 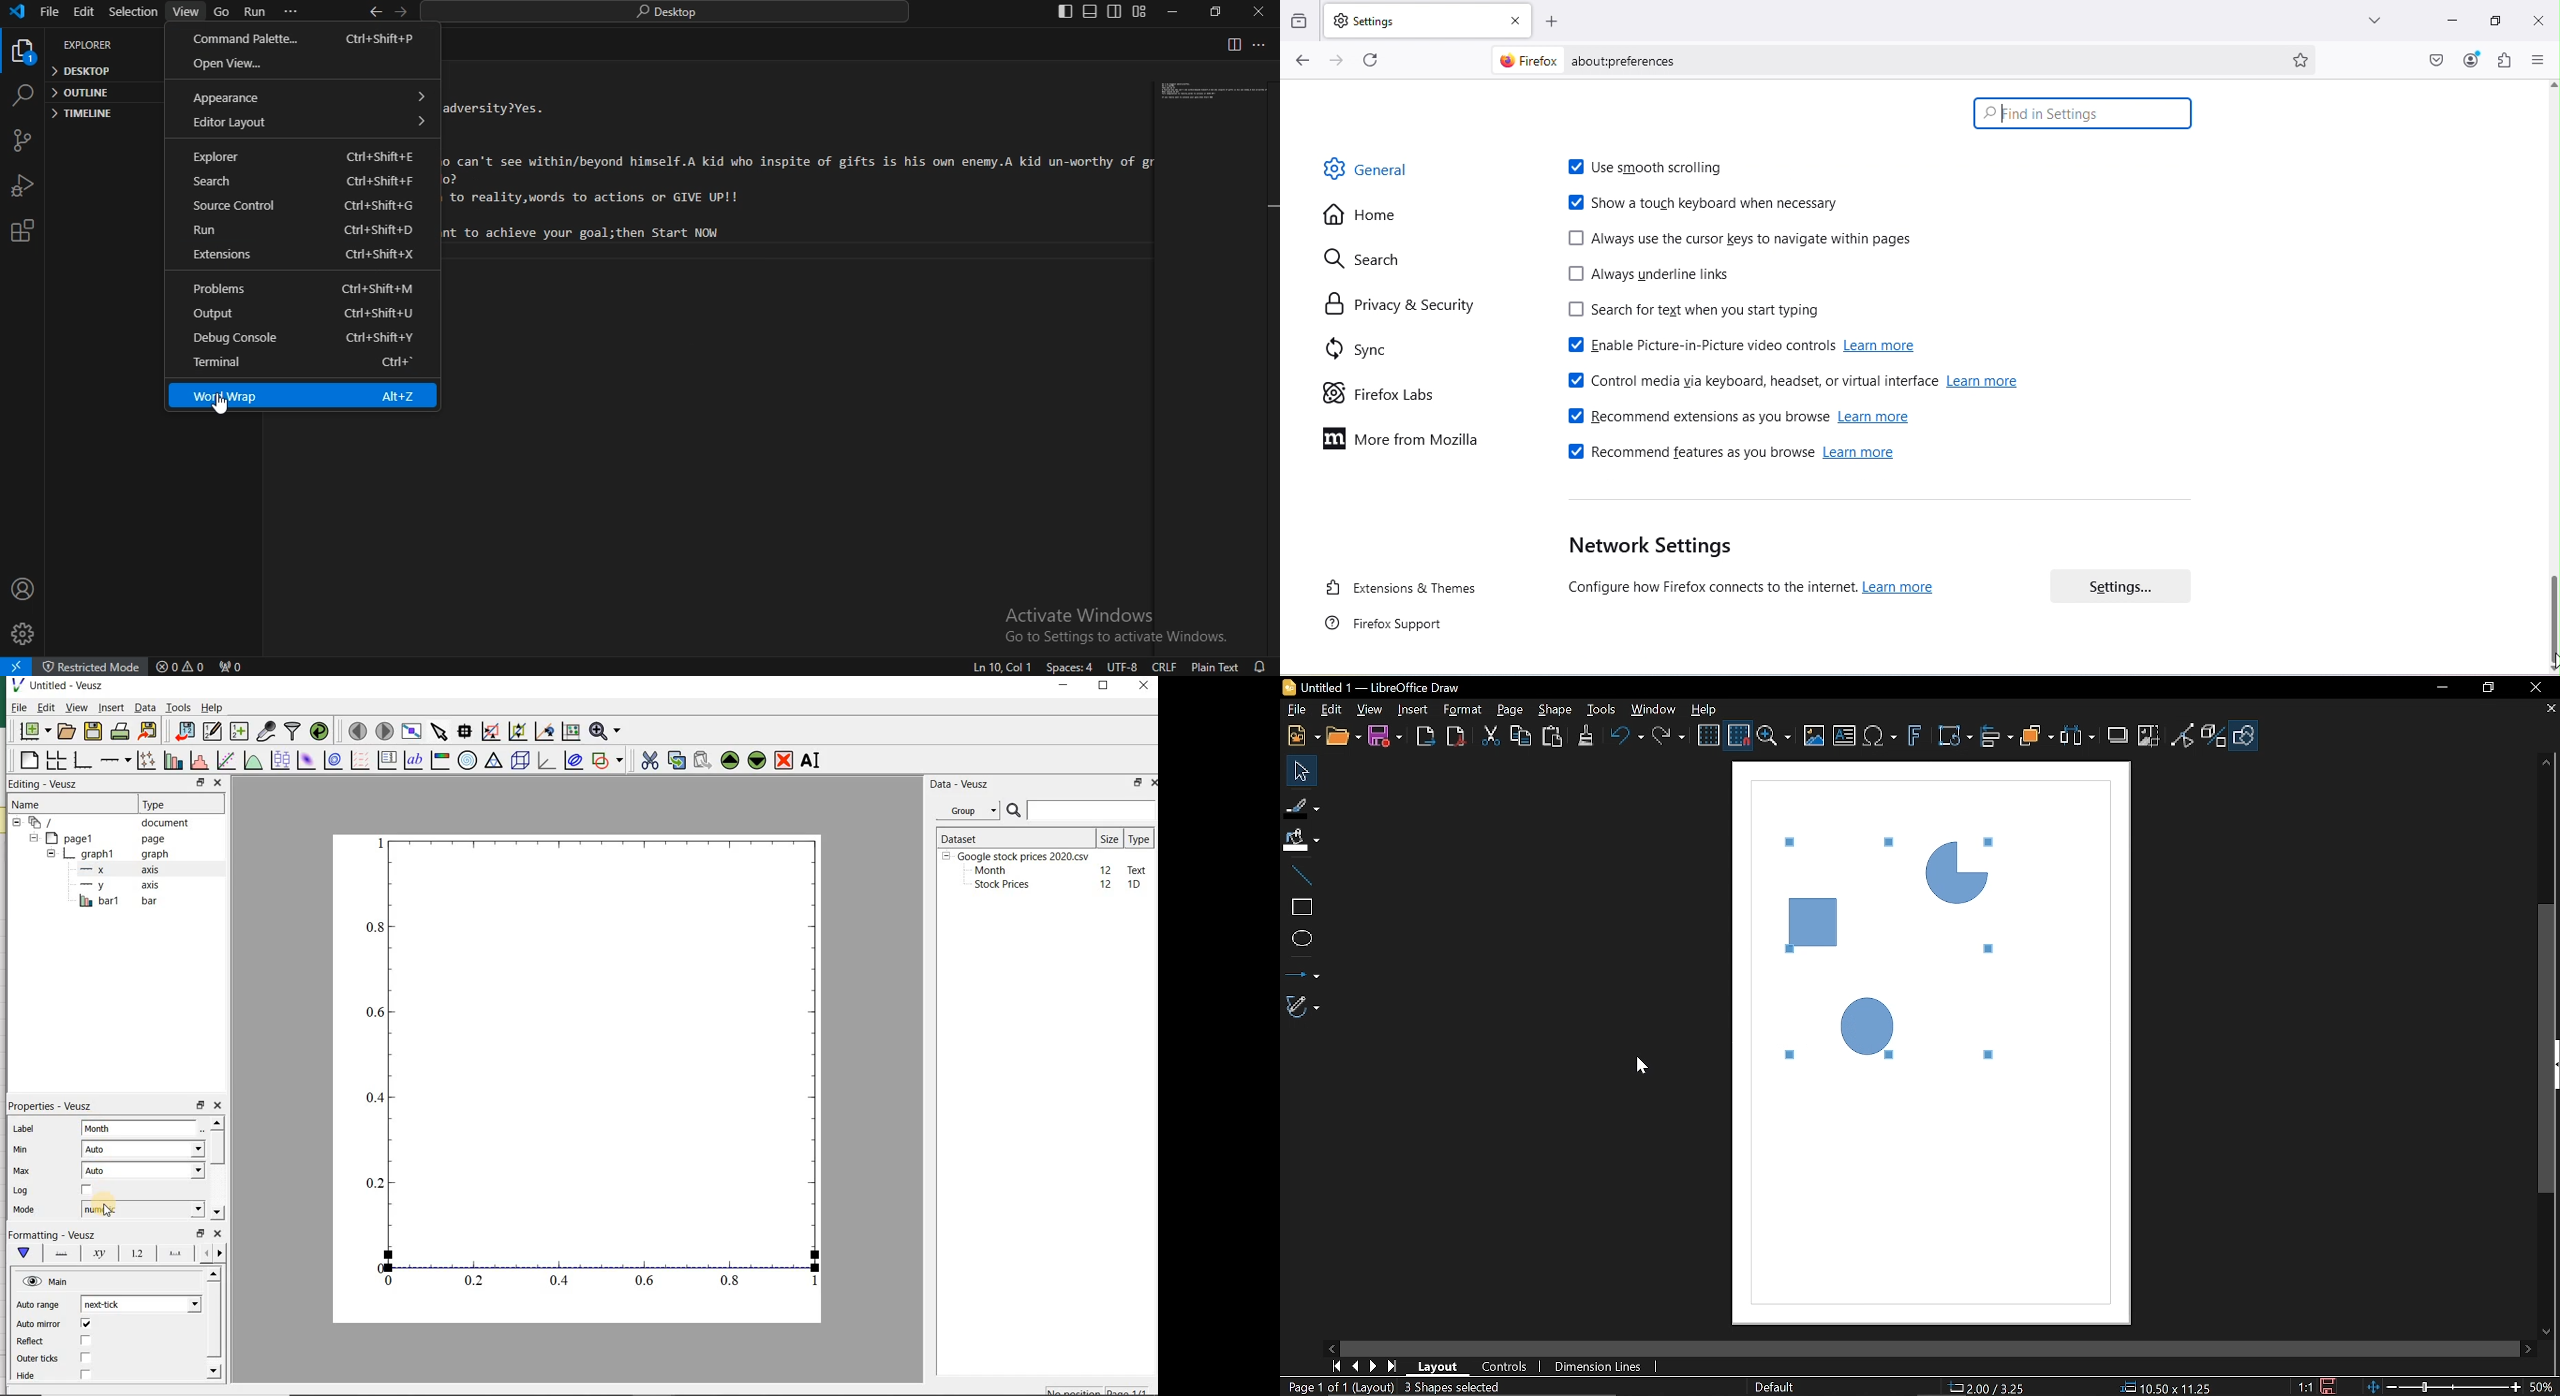 I want to click on Move up, so click(x=2542, y=761).